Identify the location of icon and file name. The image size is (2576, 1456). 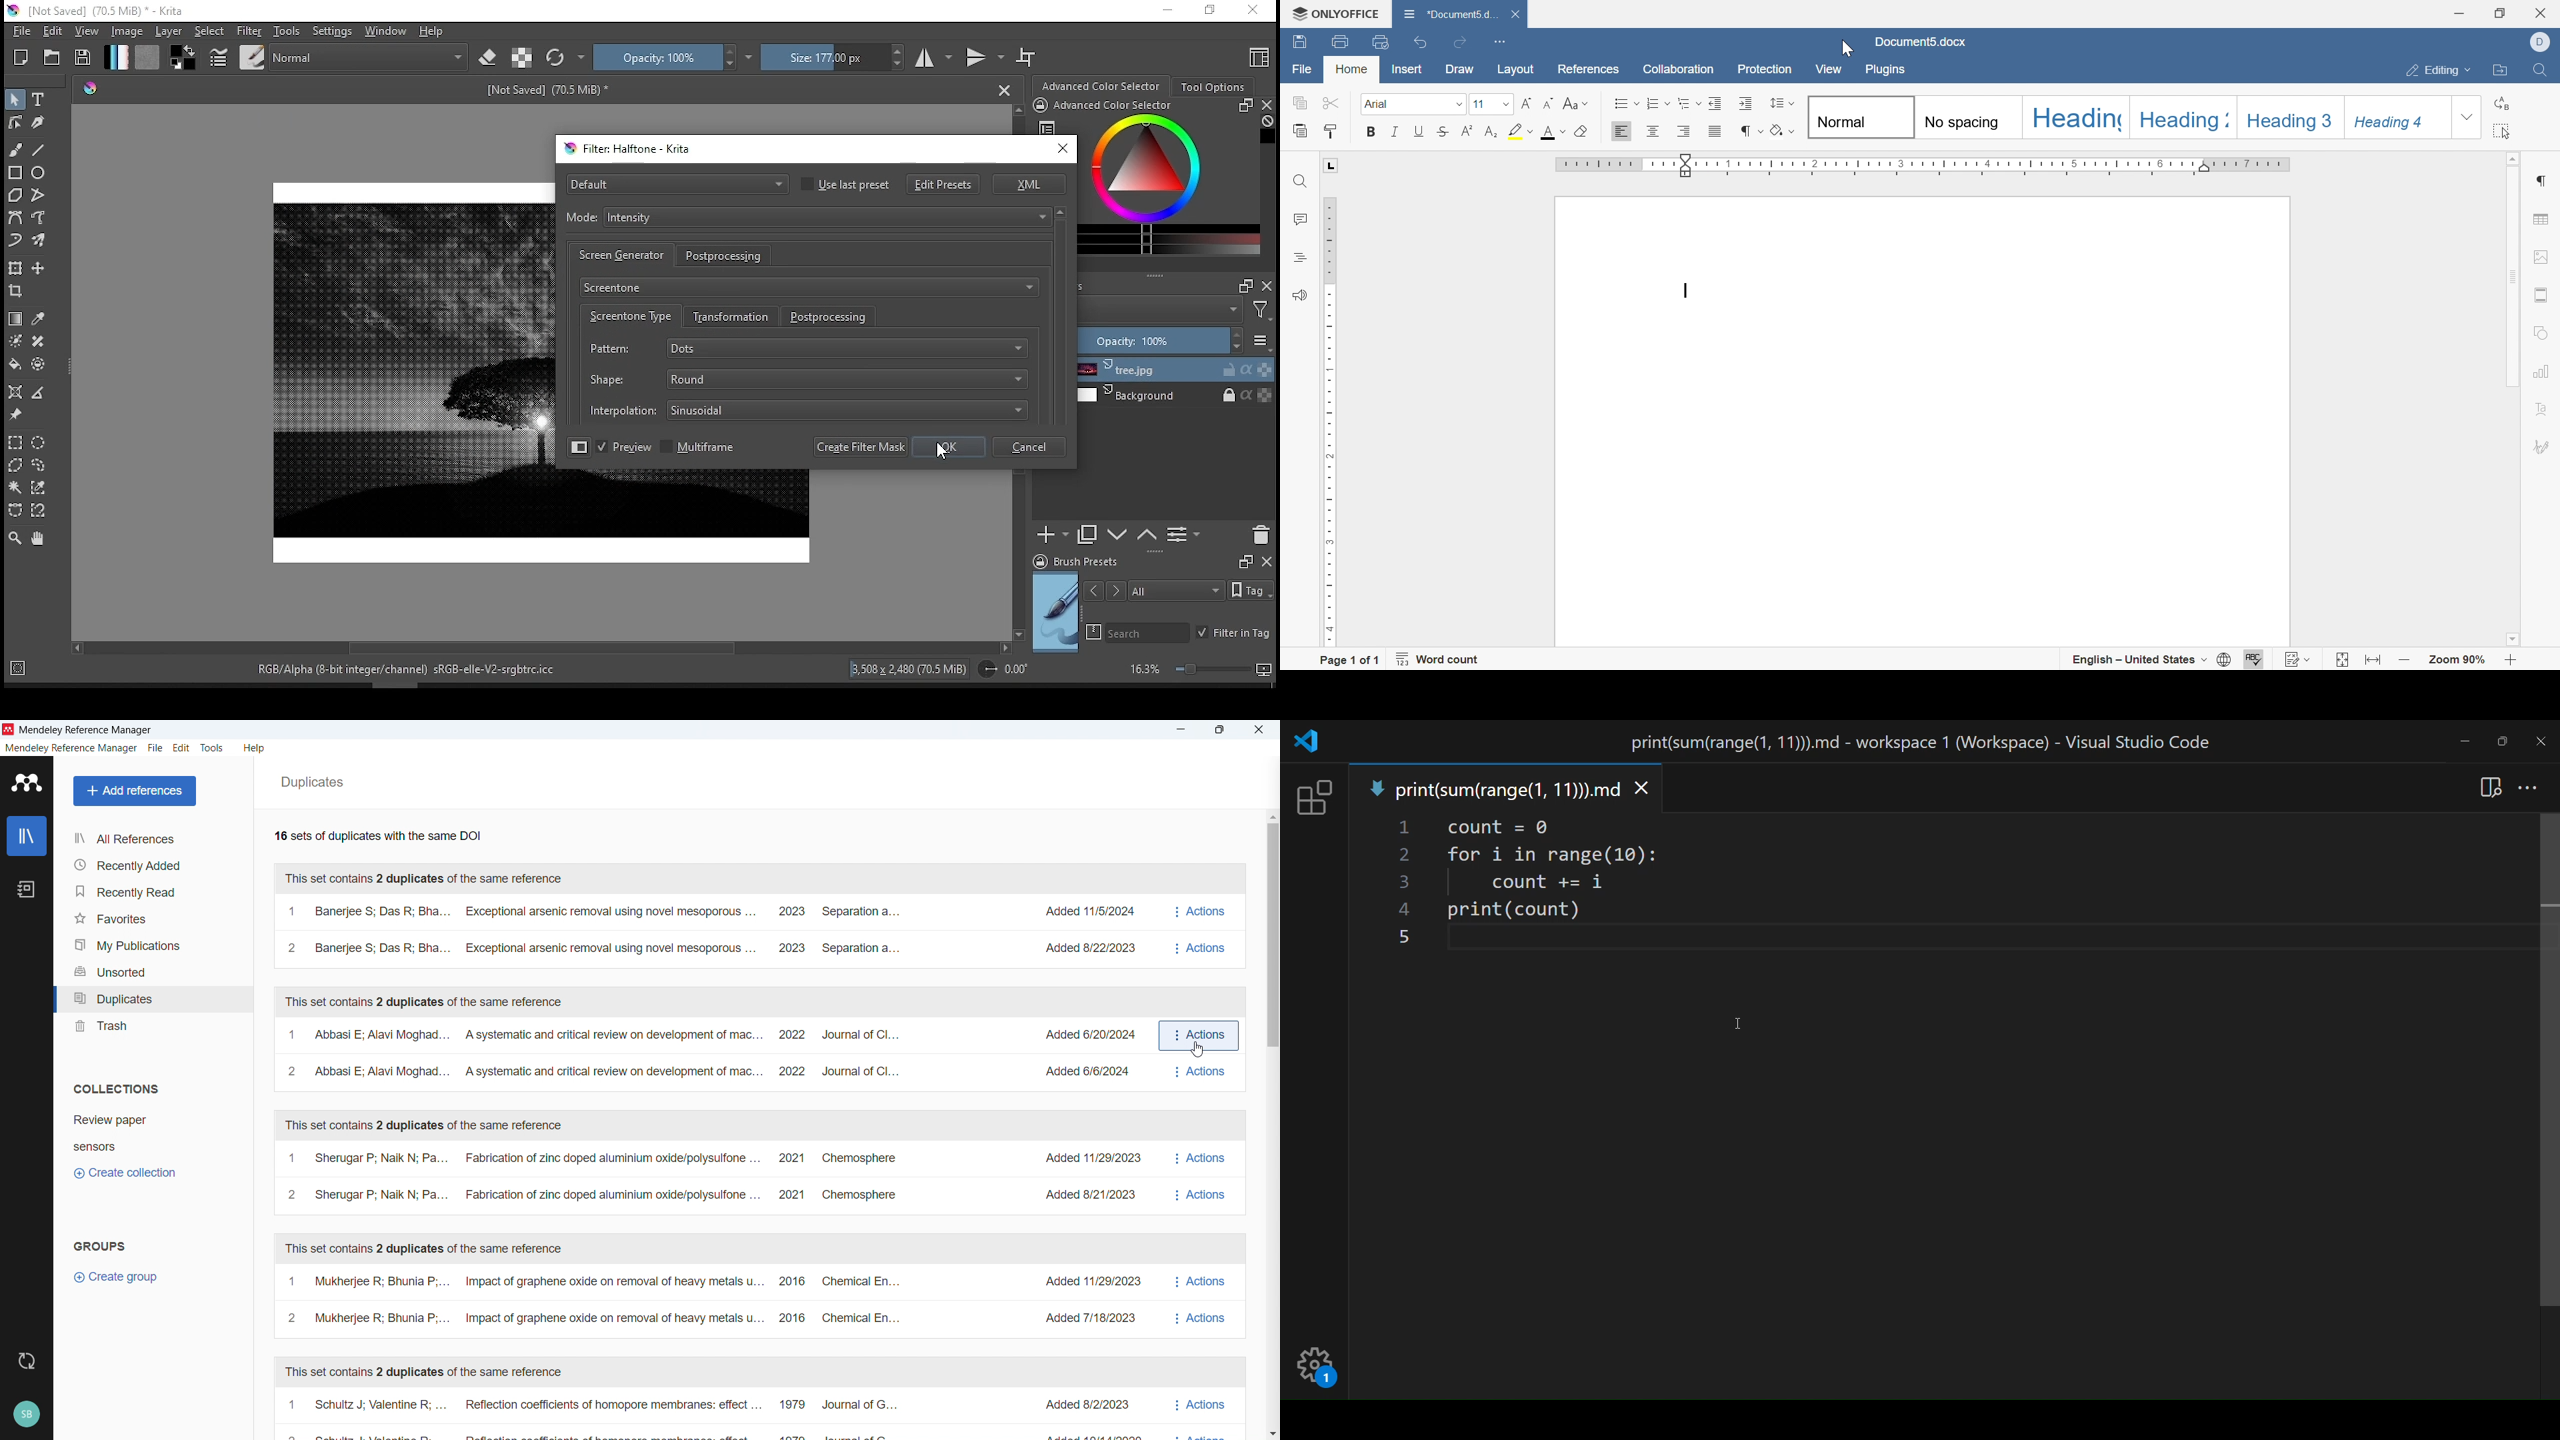
(112, 11).